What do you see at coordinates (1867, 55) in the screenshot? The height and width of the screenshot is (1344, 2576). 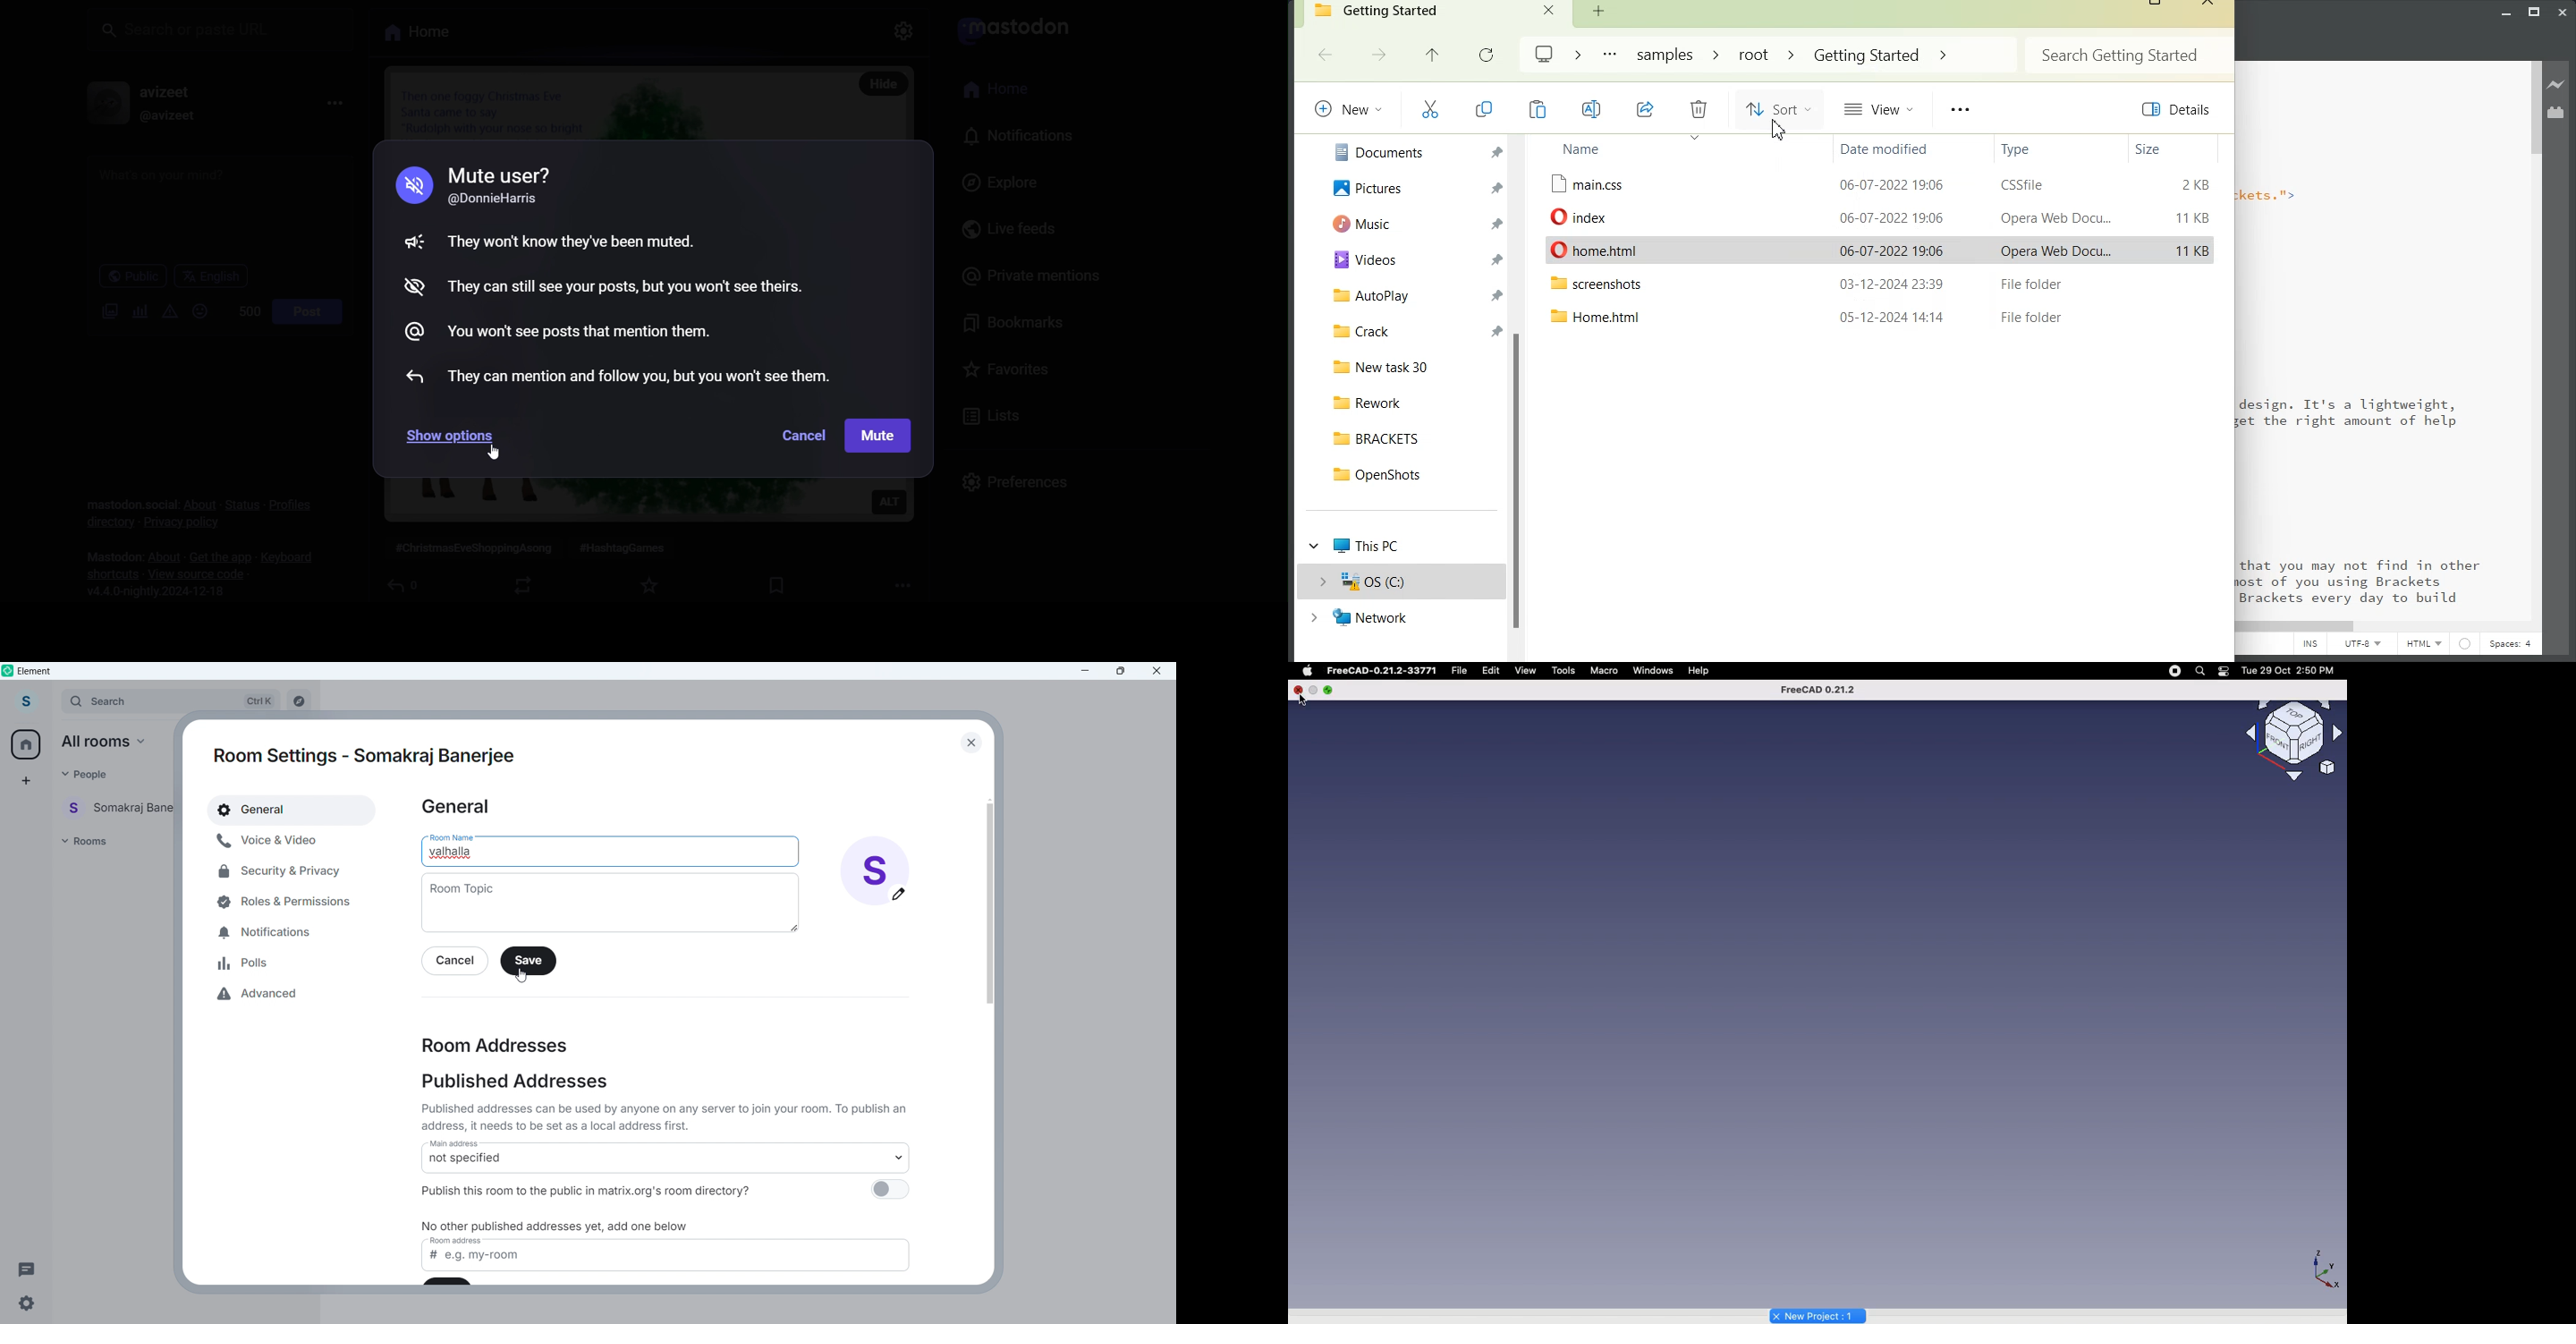 I see `Getting Started` at bounding box center [1867, 55].